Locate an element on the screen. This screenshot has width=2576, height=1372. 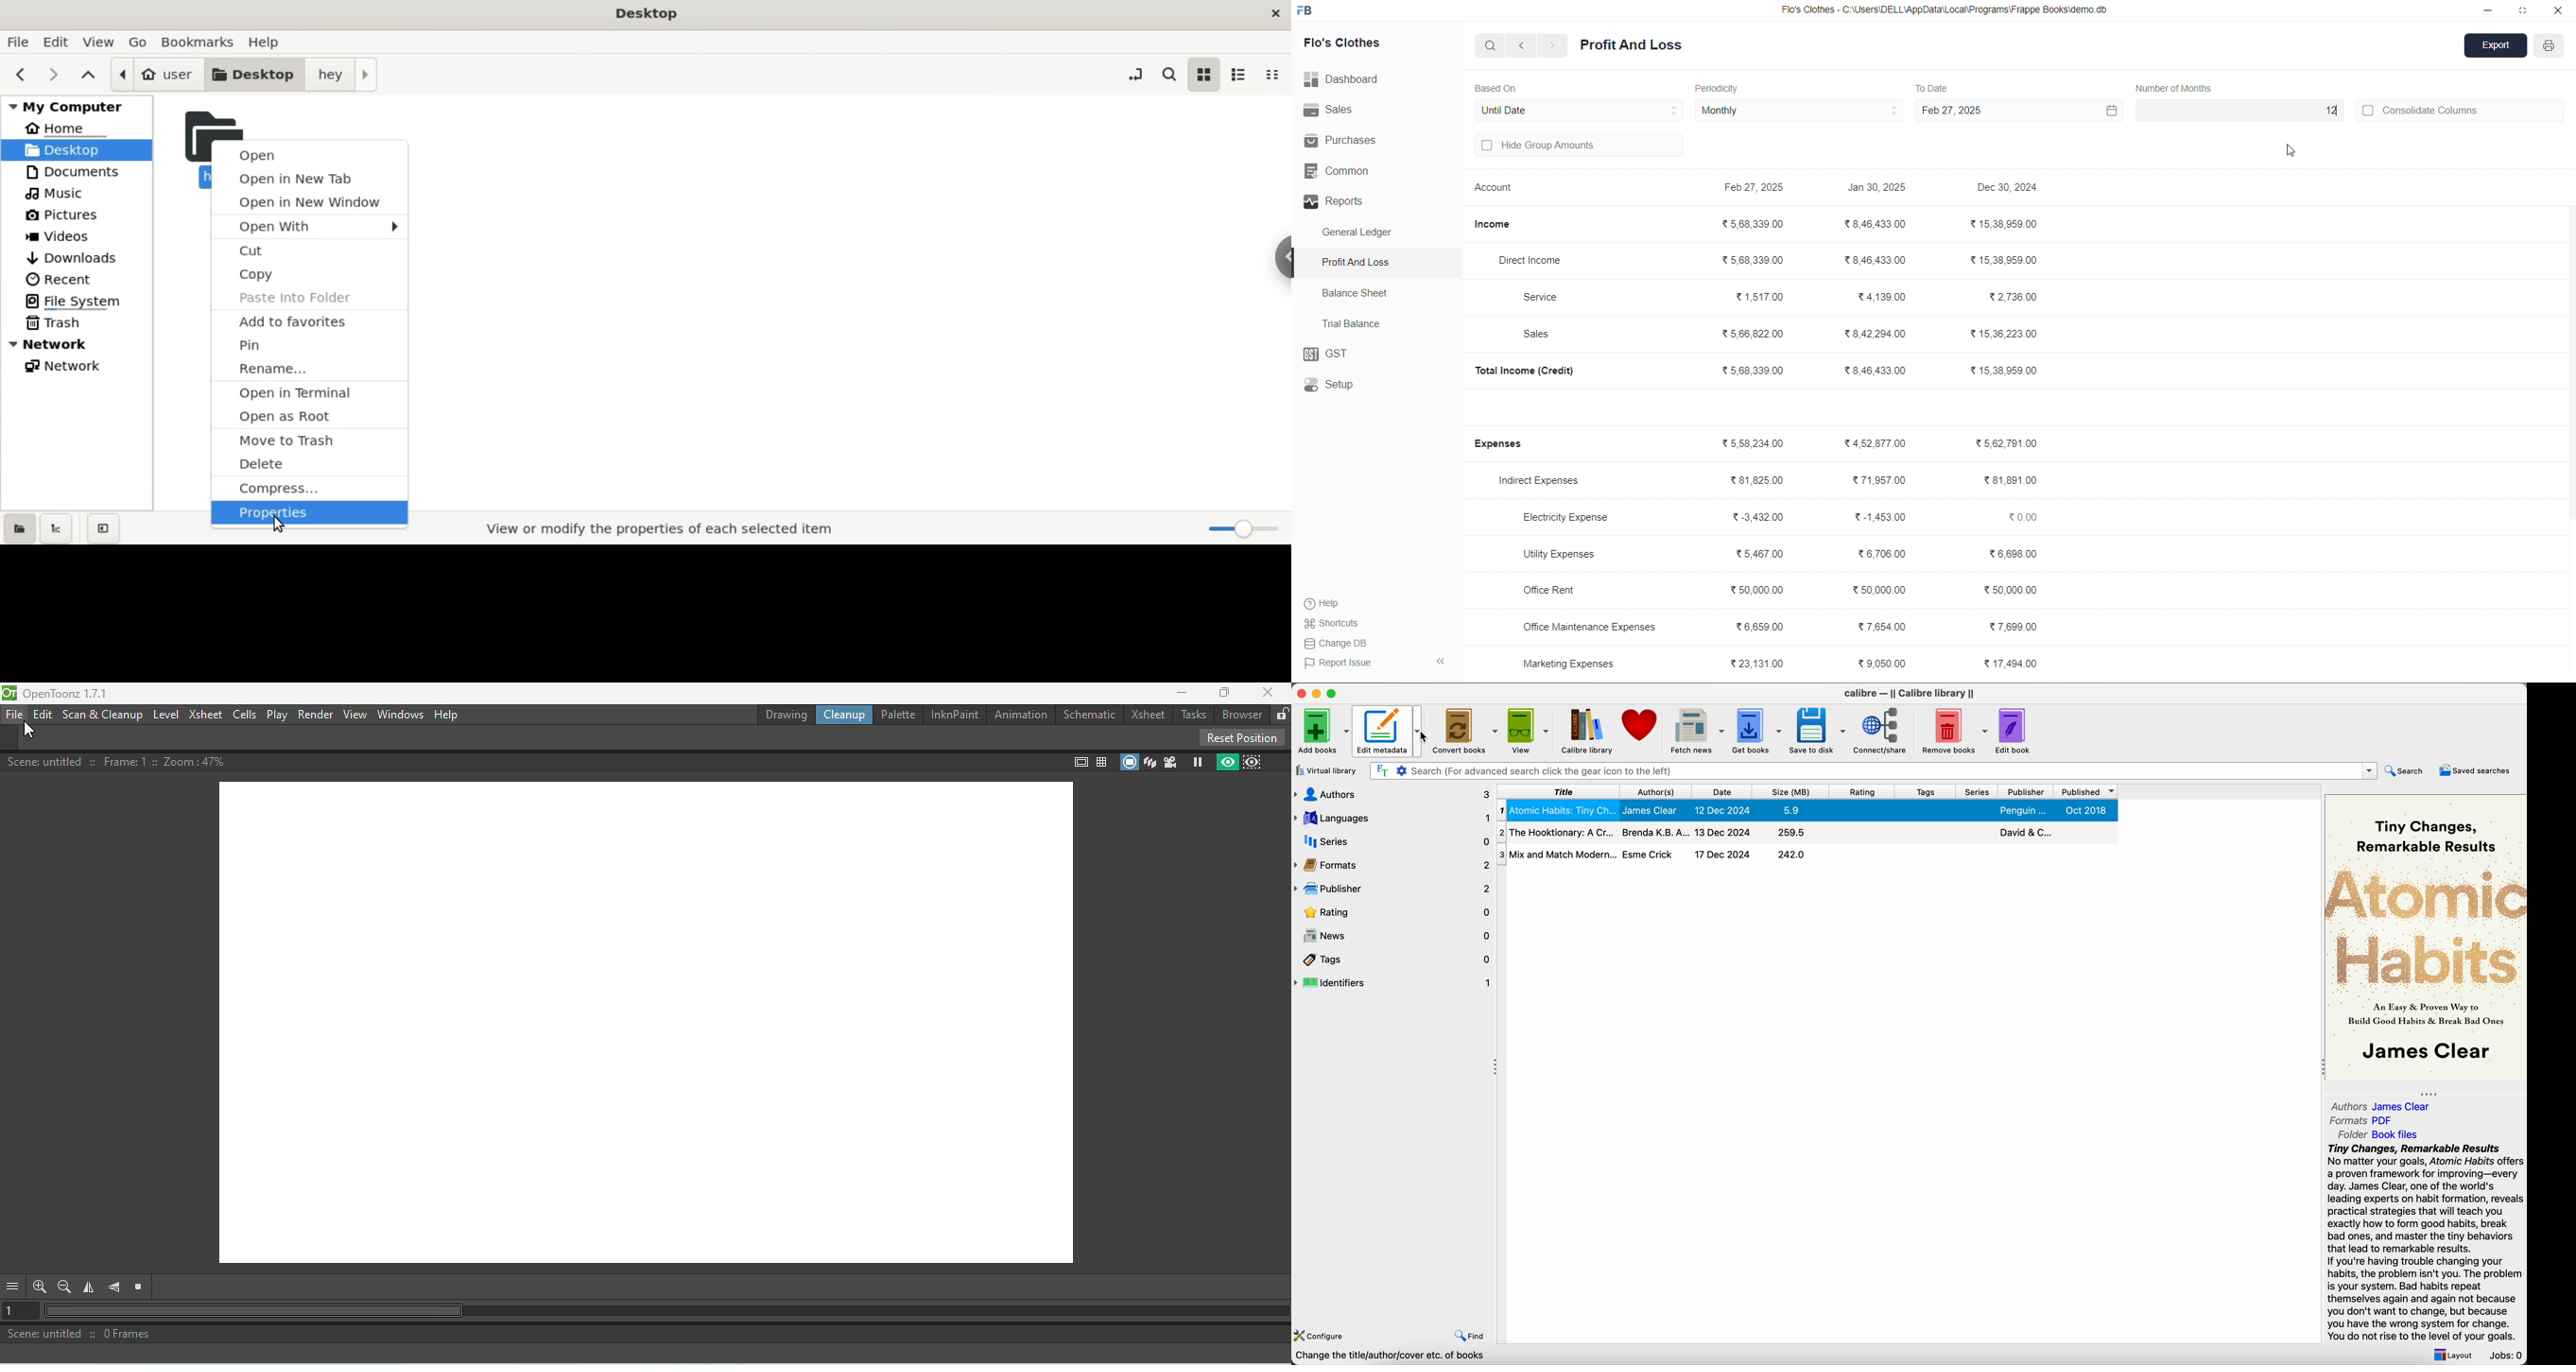
3D view is located at coordinates (1150, 762).